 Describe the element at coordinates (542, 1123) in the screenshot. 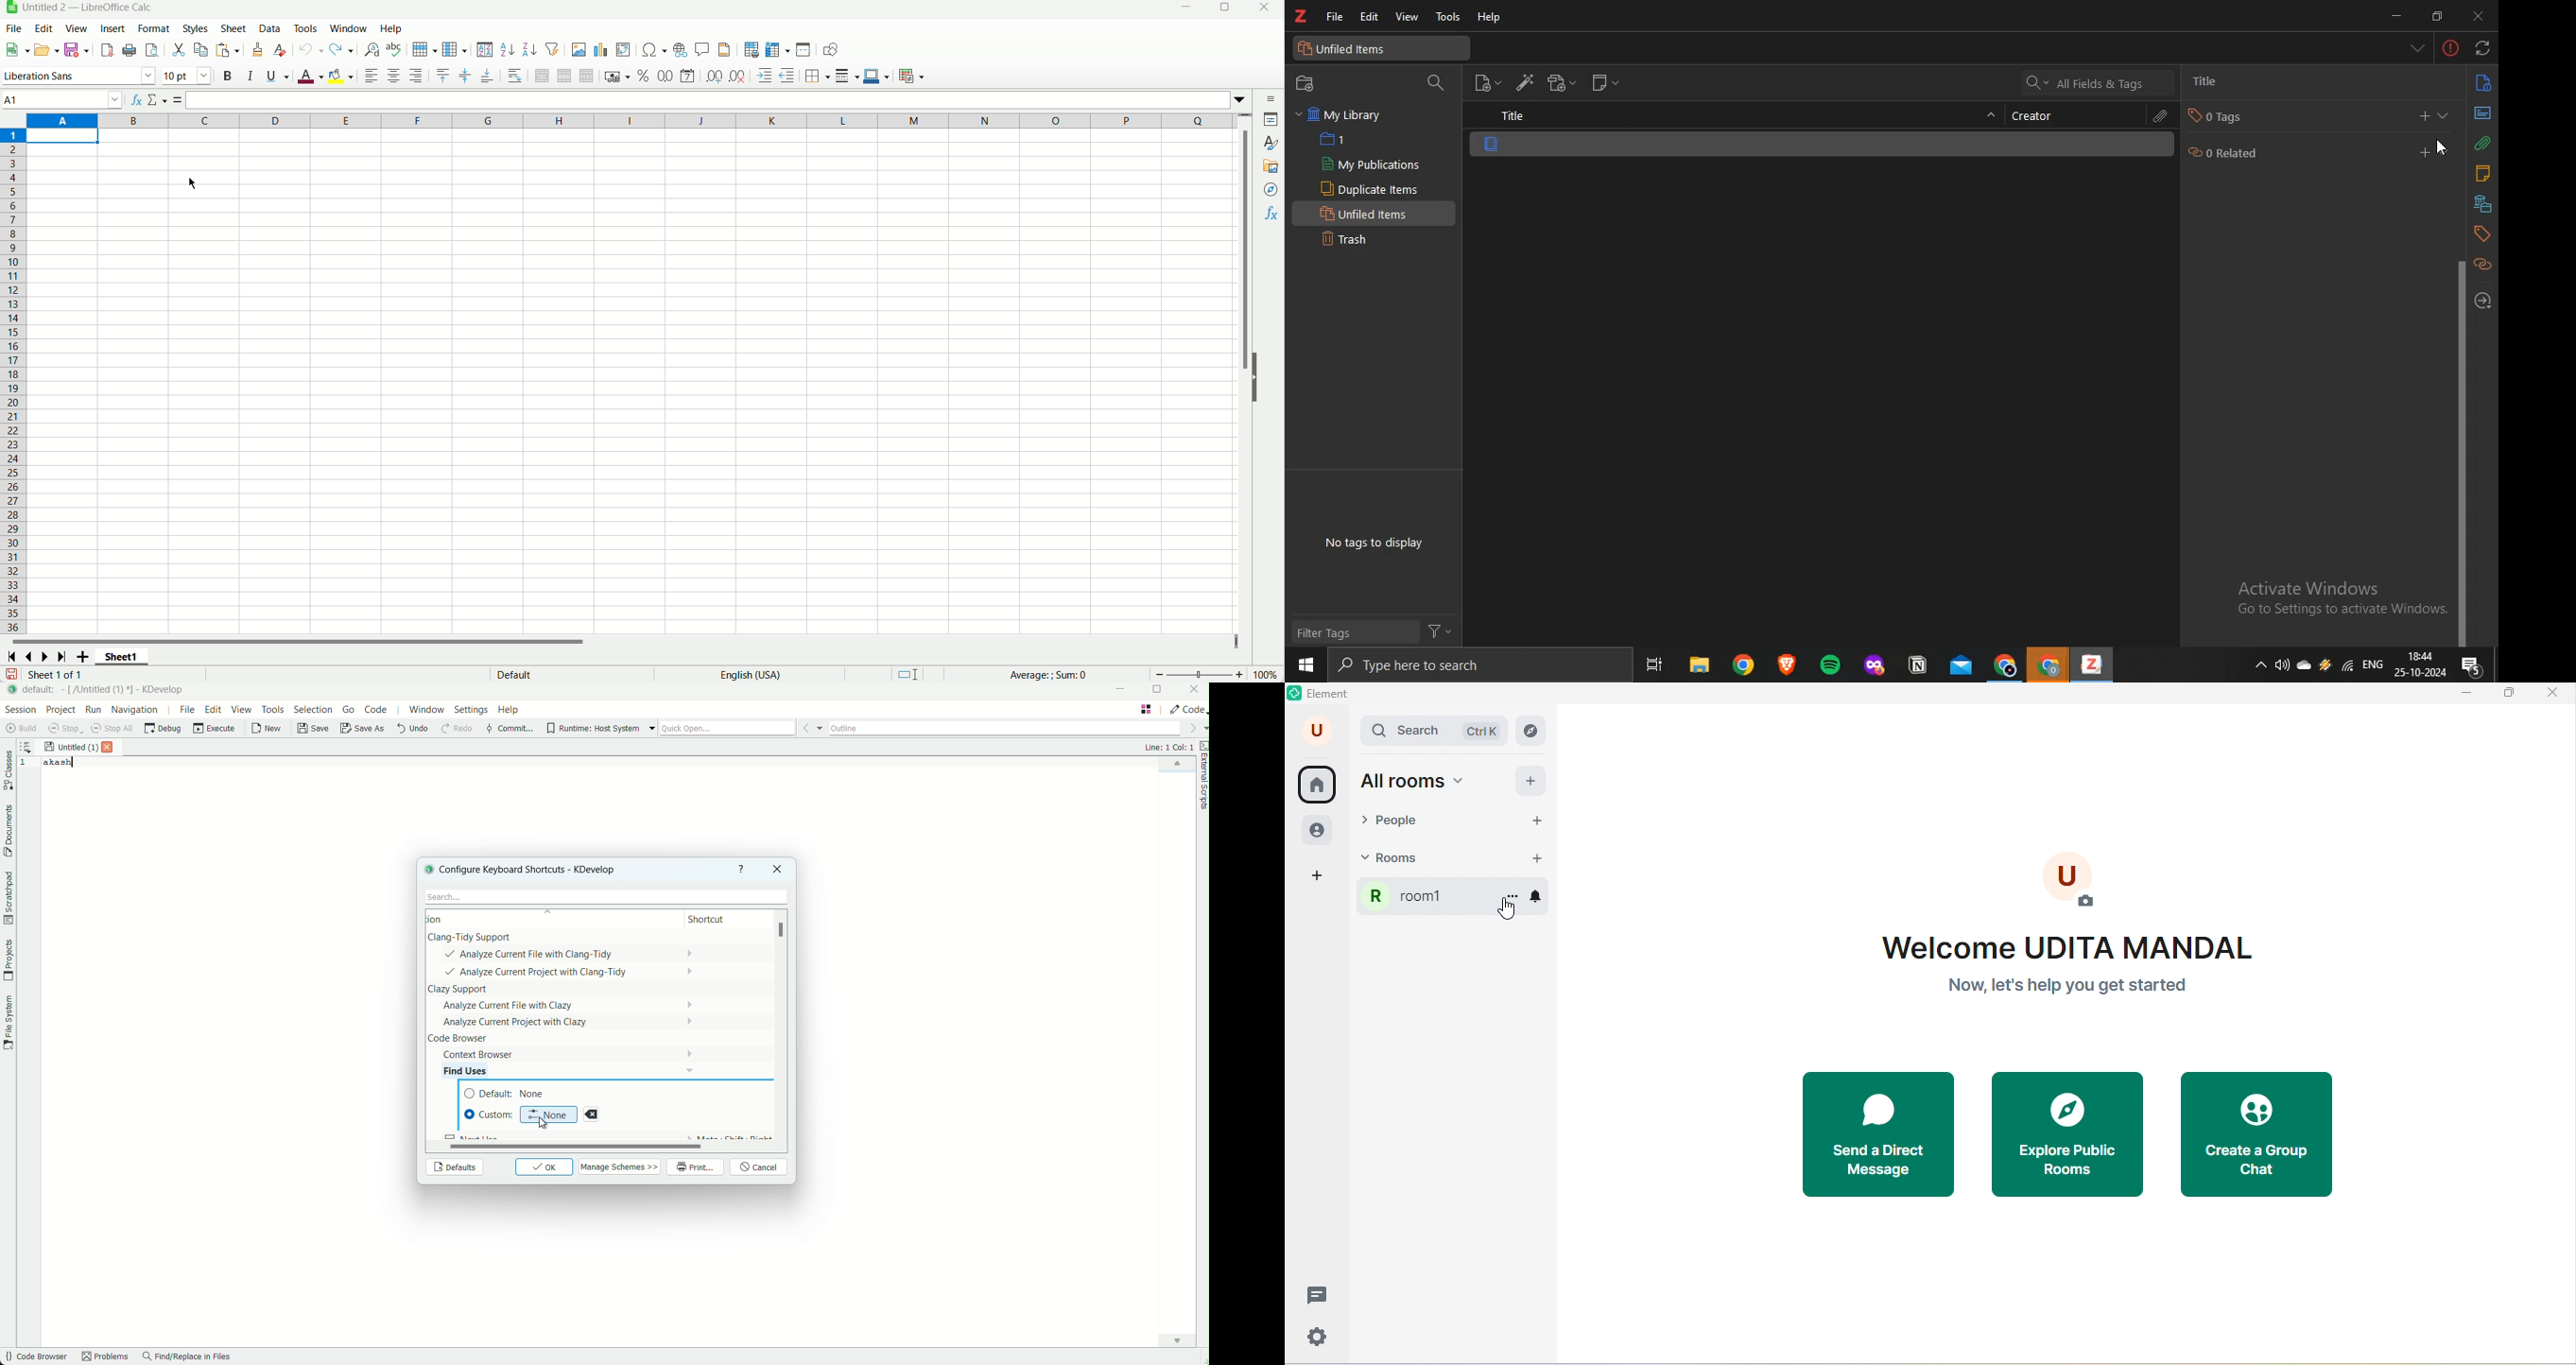

I see `cursor` at that location.